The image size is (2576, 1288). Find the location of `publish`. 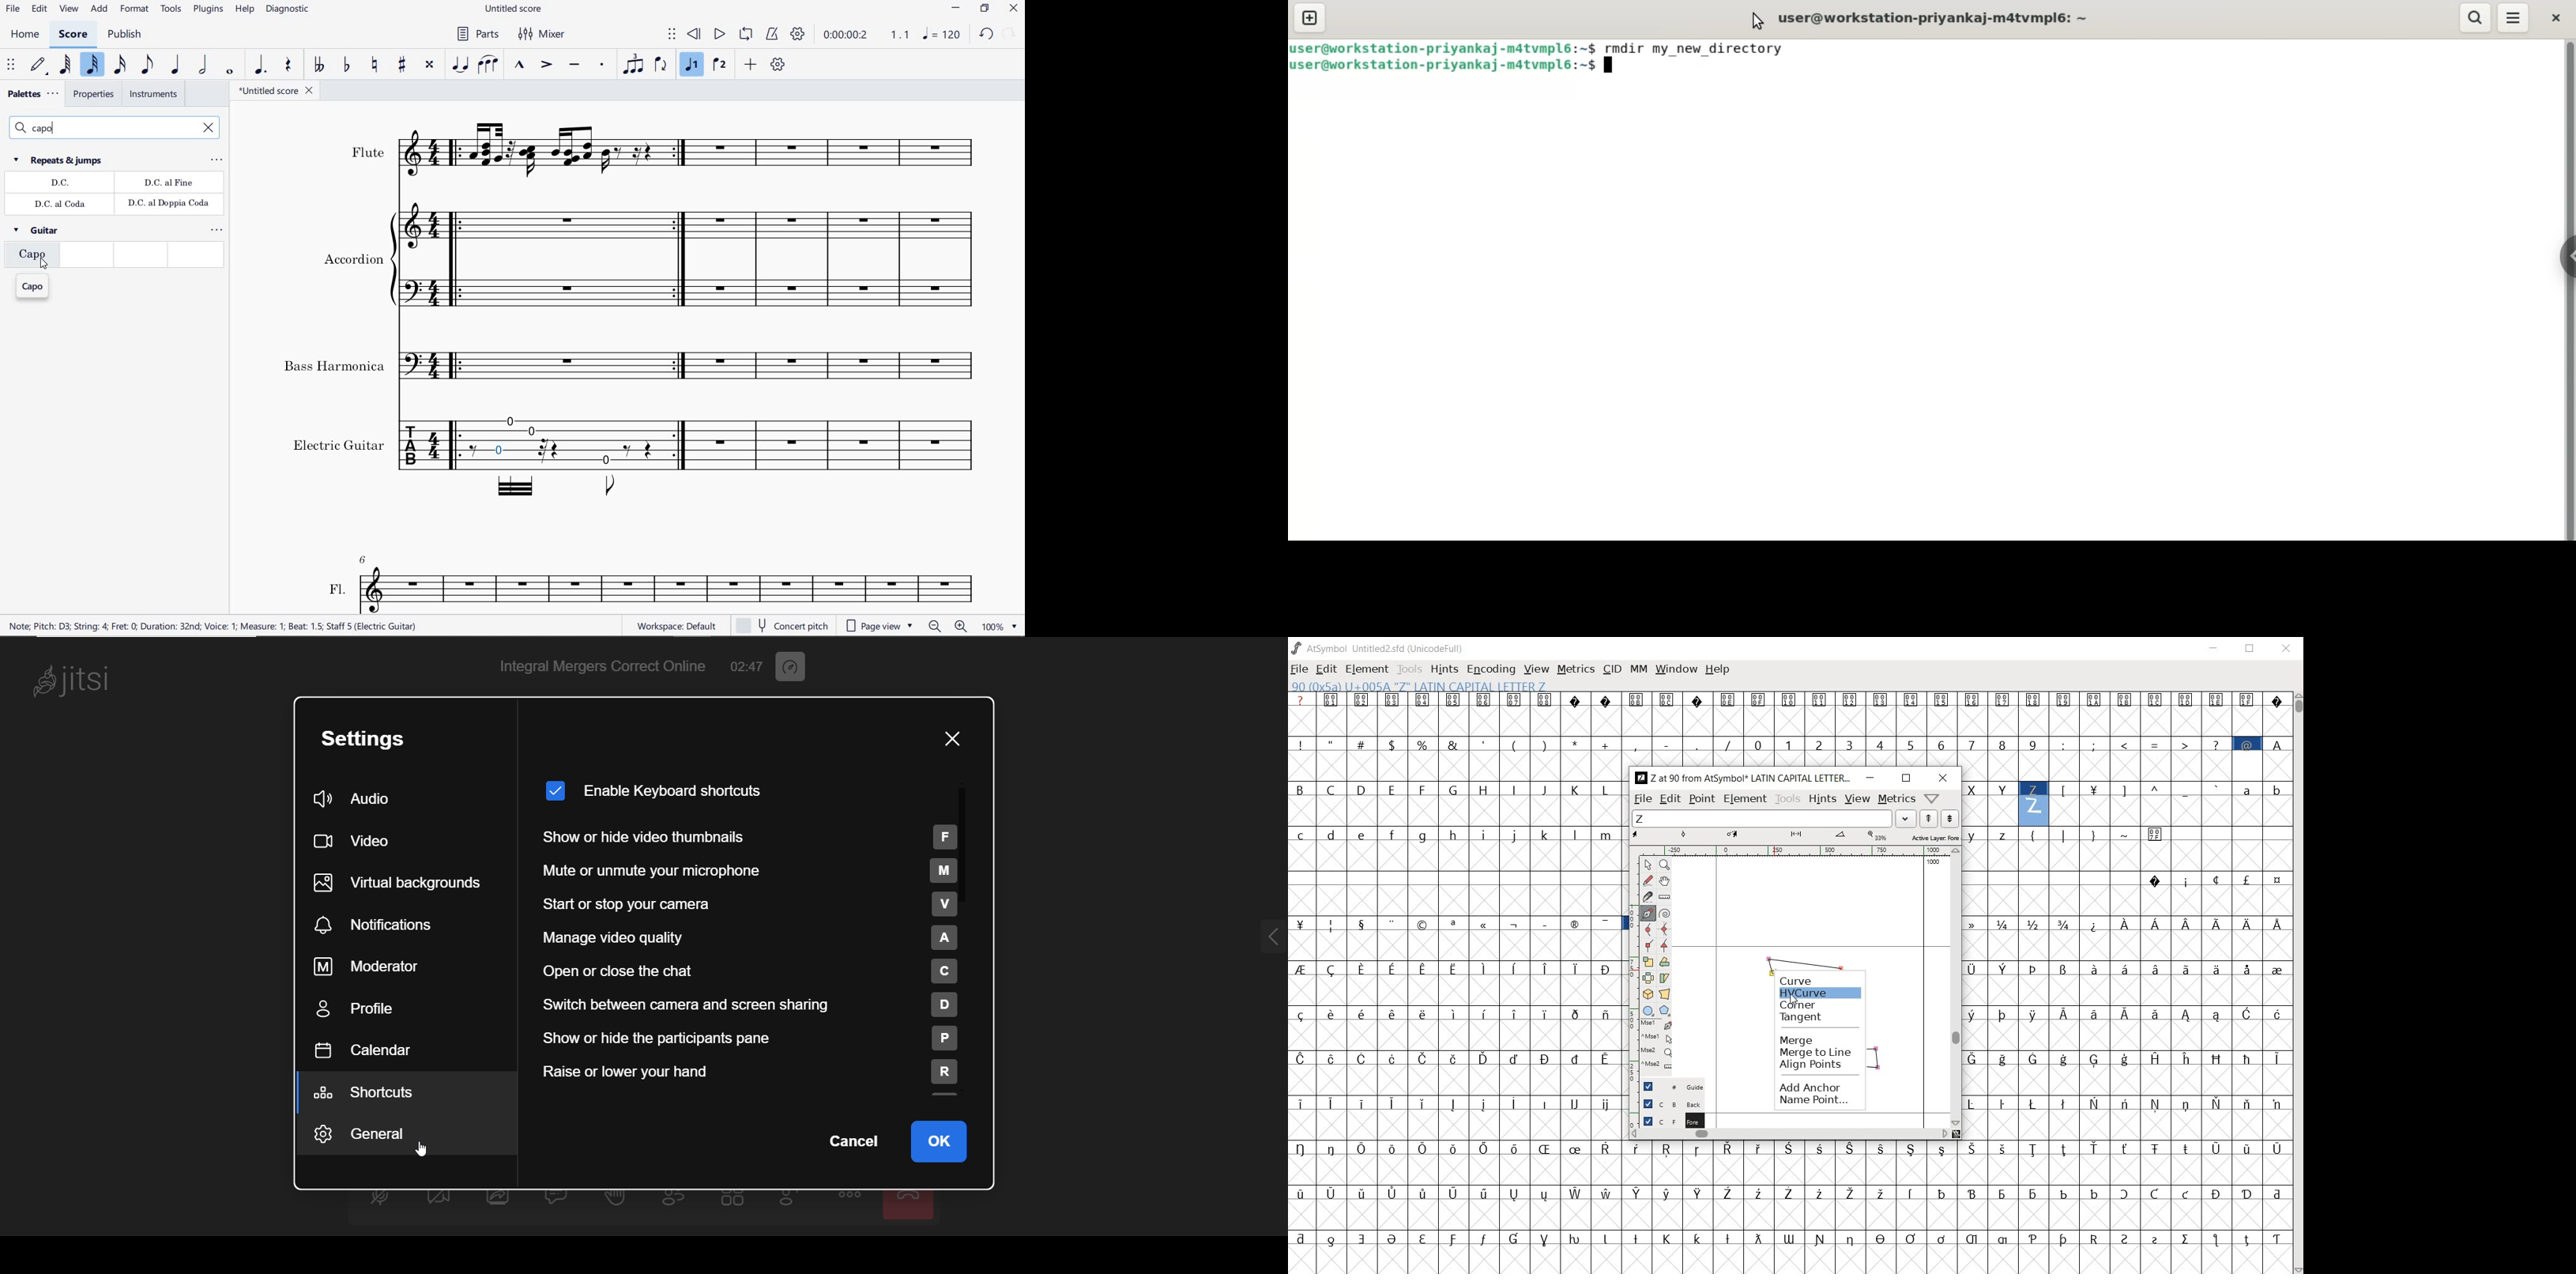

publish is located at coordinates (124, 34).